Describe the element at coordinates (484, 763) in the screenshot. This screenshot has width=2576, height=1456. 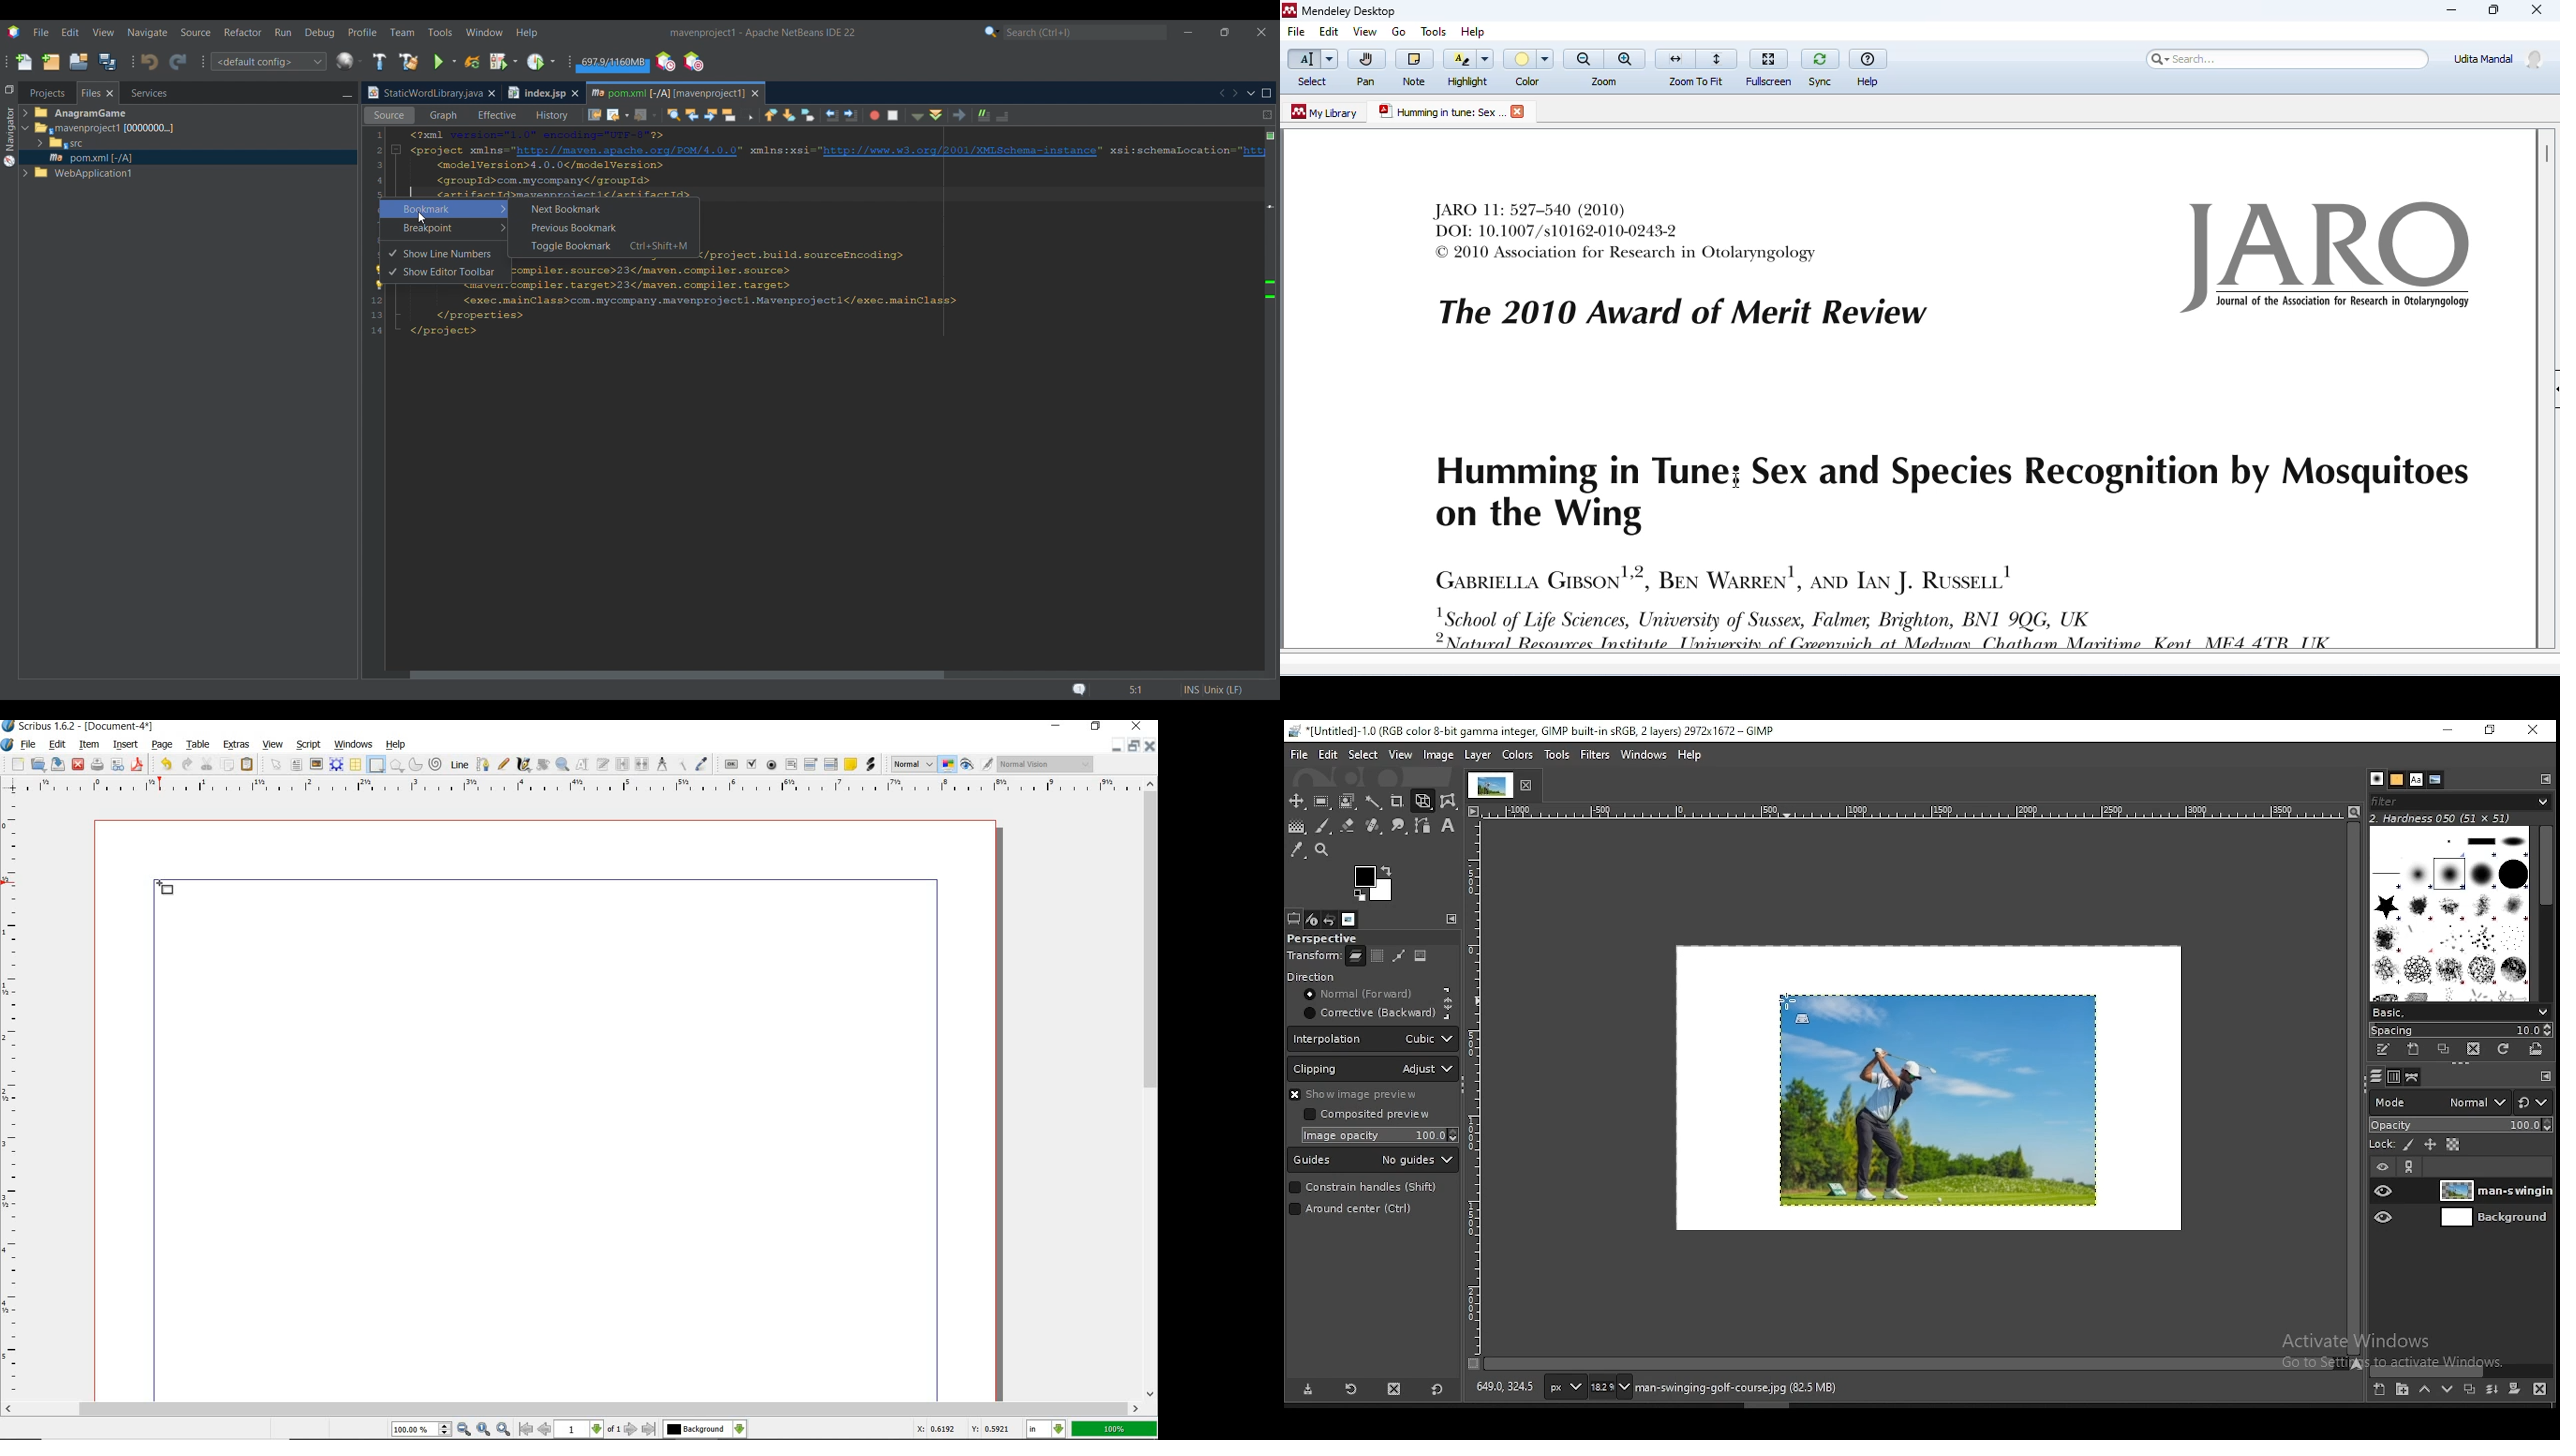
I see `Bezier curve` at that location.